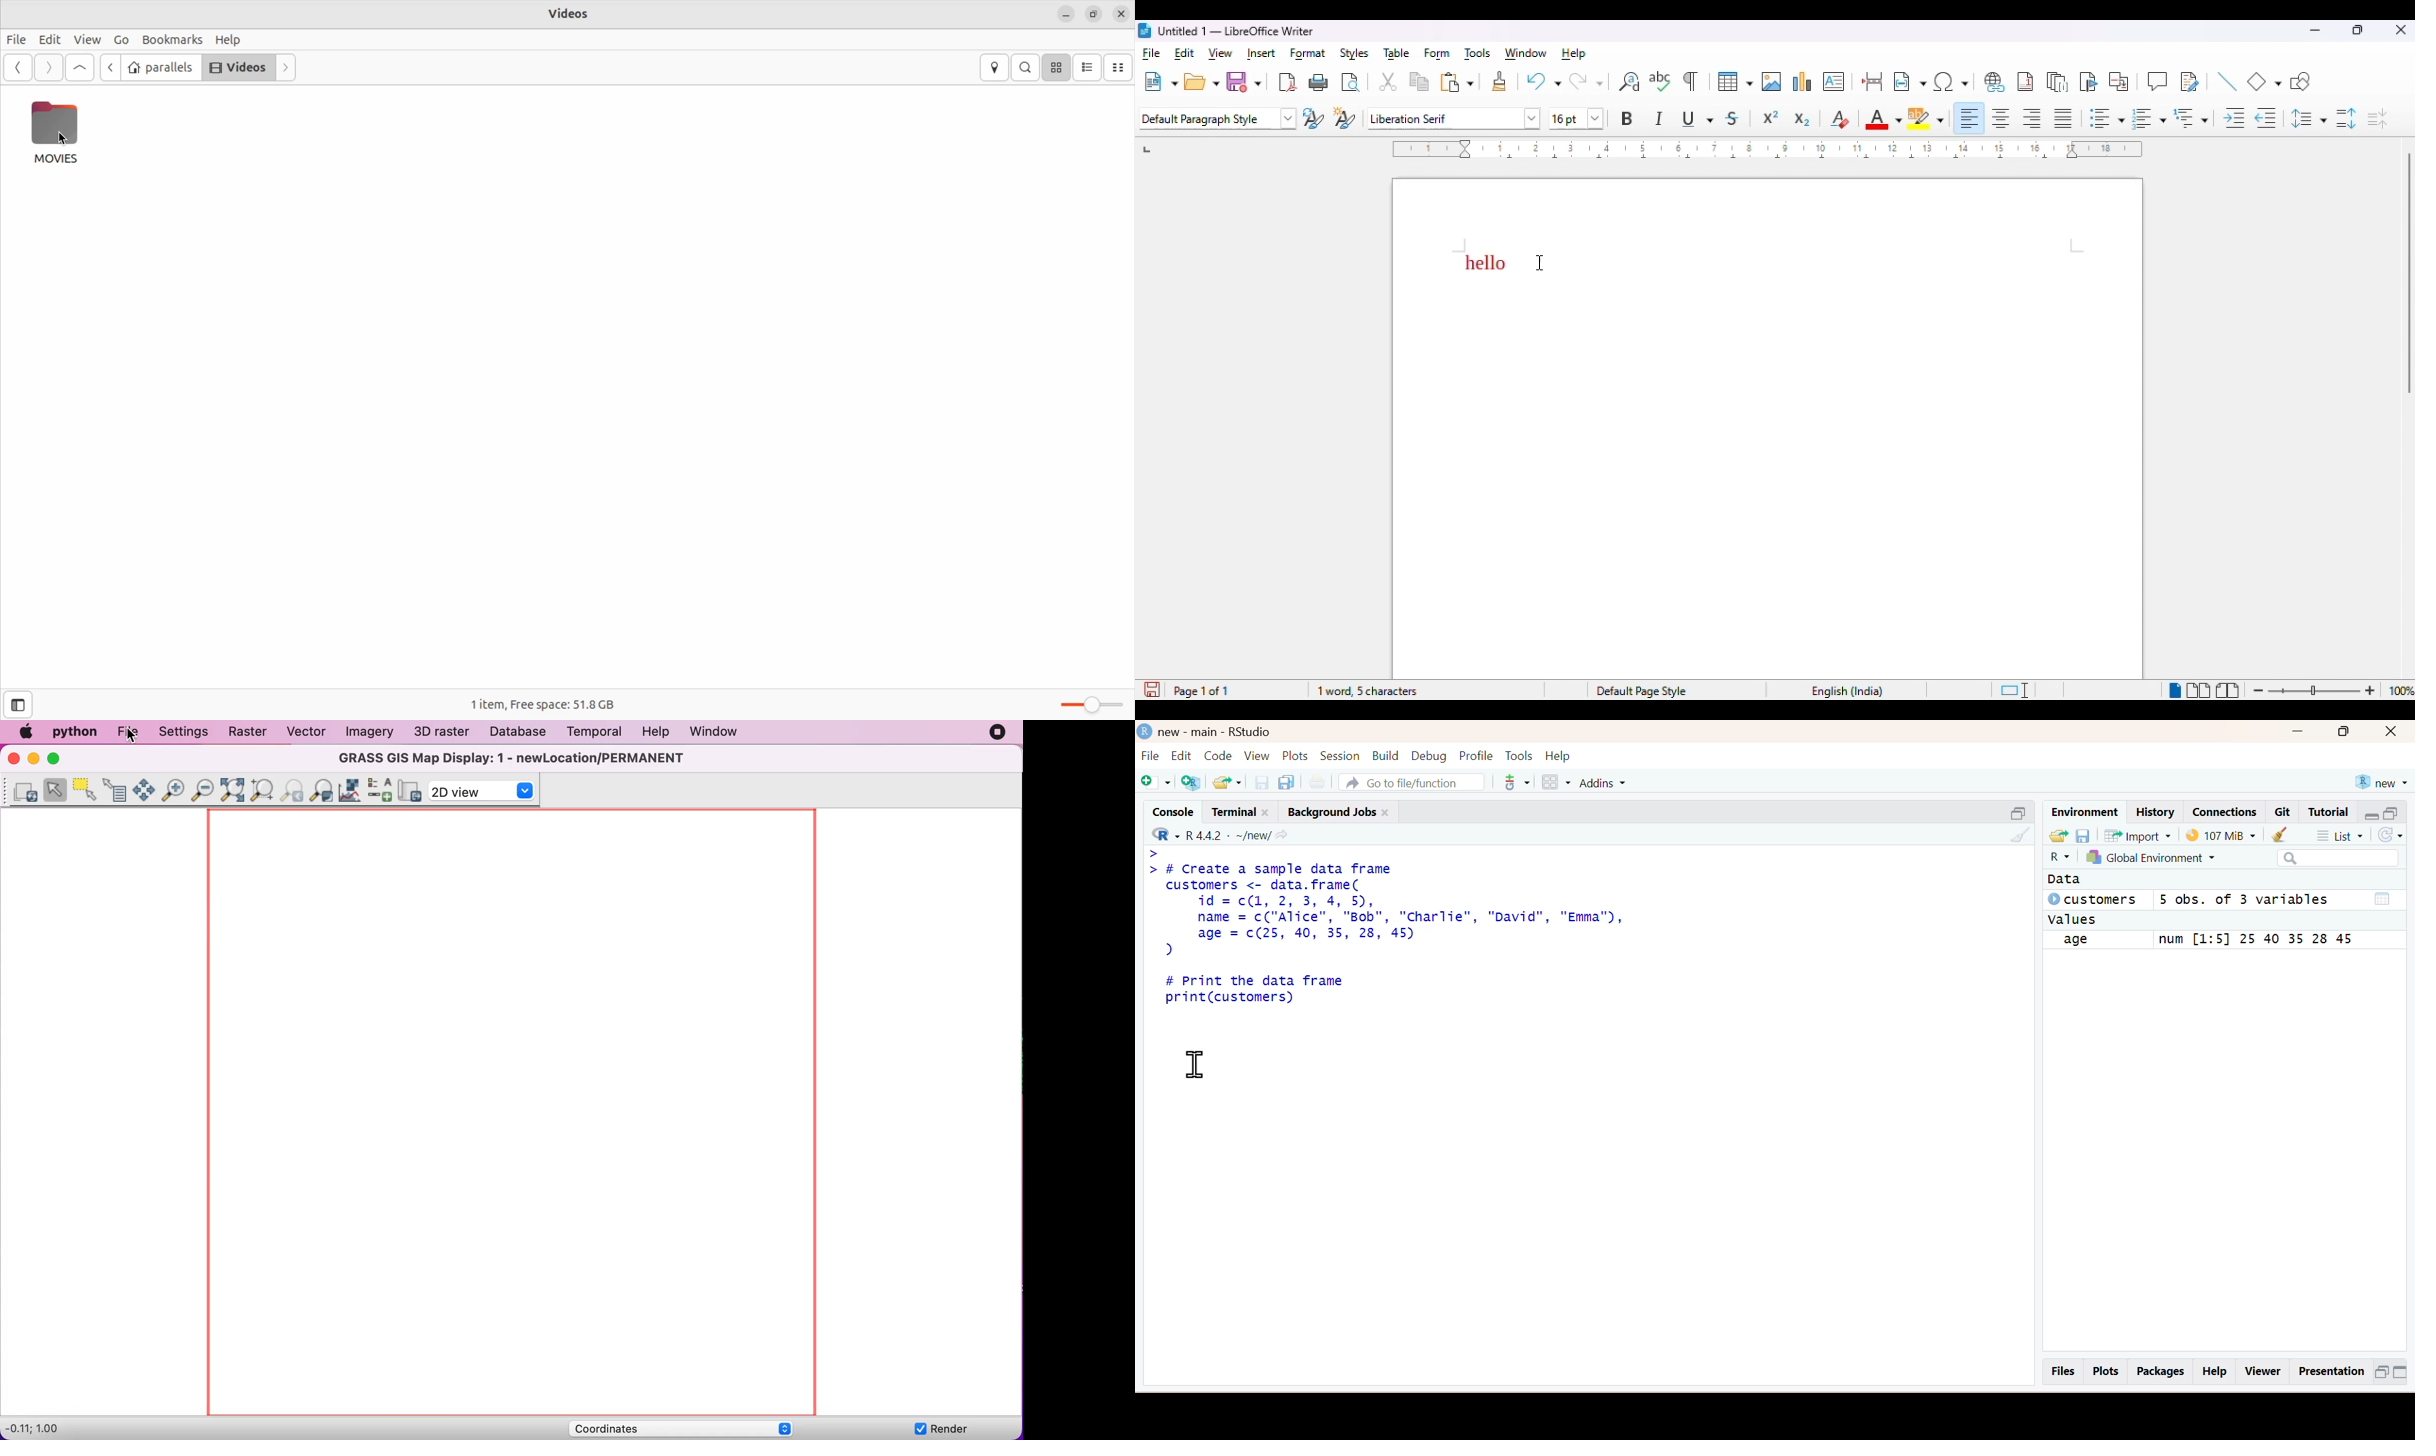 This screenshot has width=2436, height=1456. Describe the element at coordinates (2349, 735) in the screenshot. I see `Maximize` at that location.